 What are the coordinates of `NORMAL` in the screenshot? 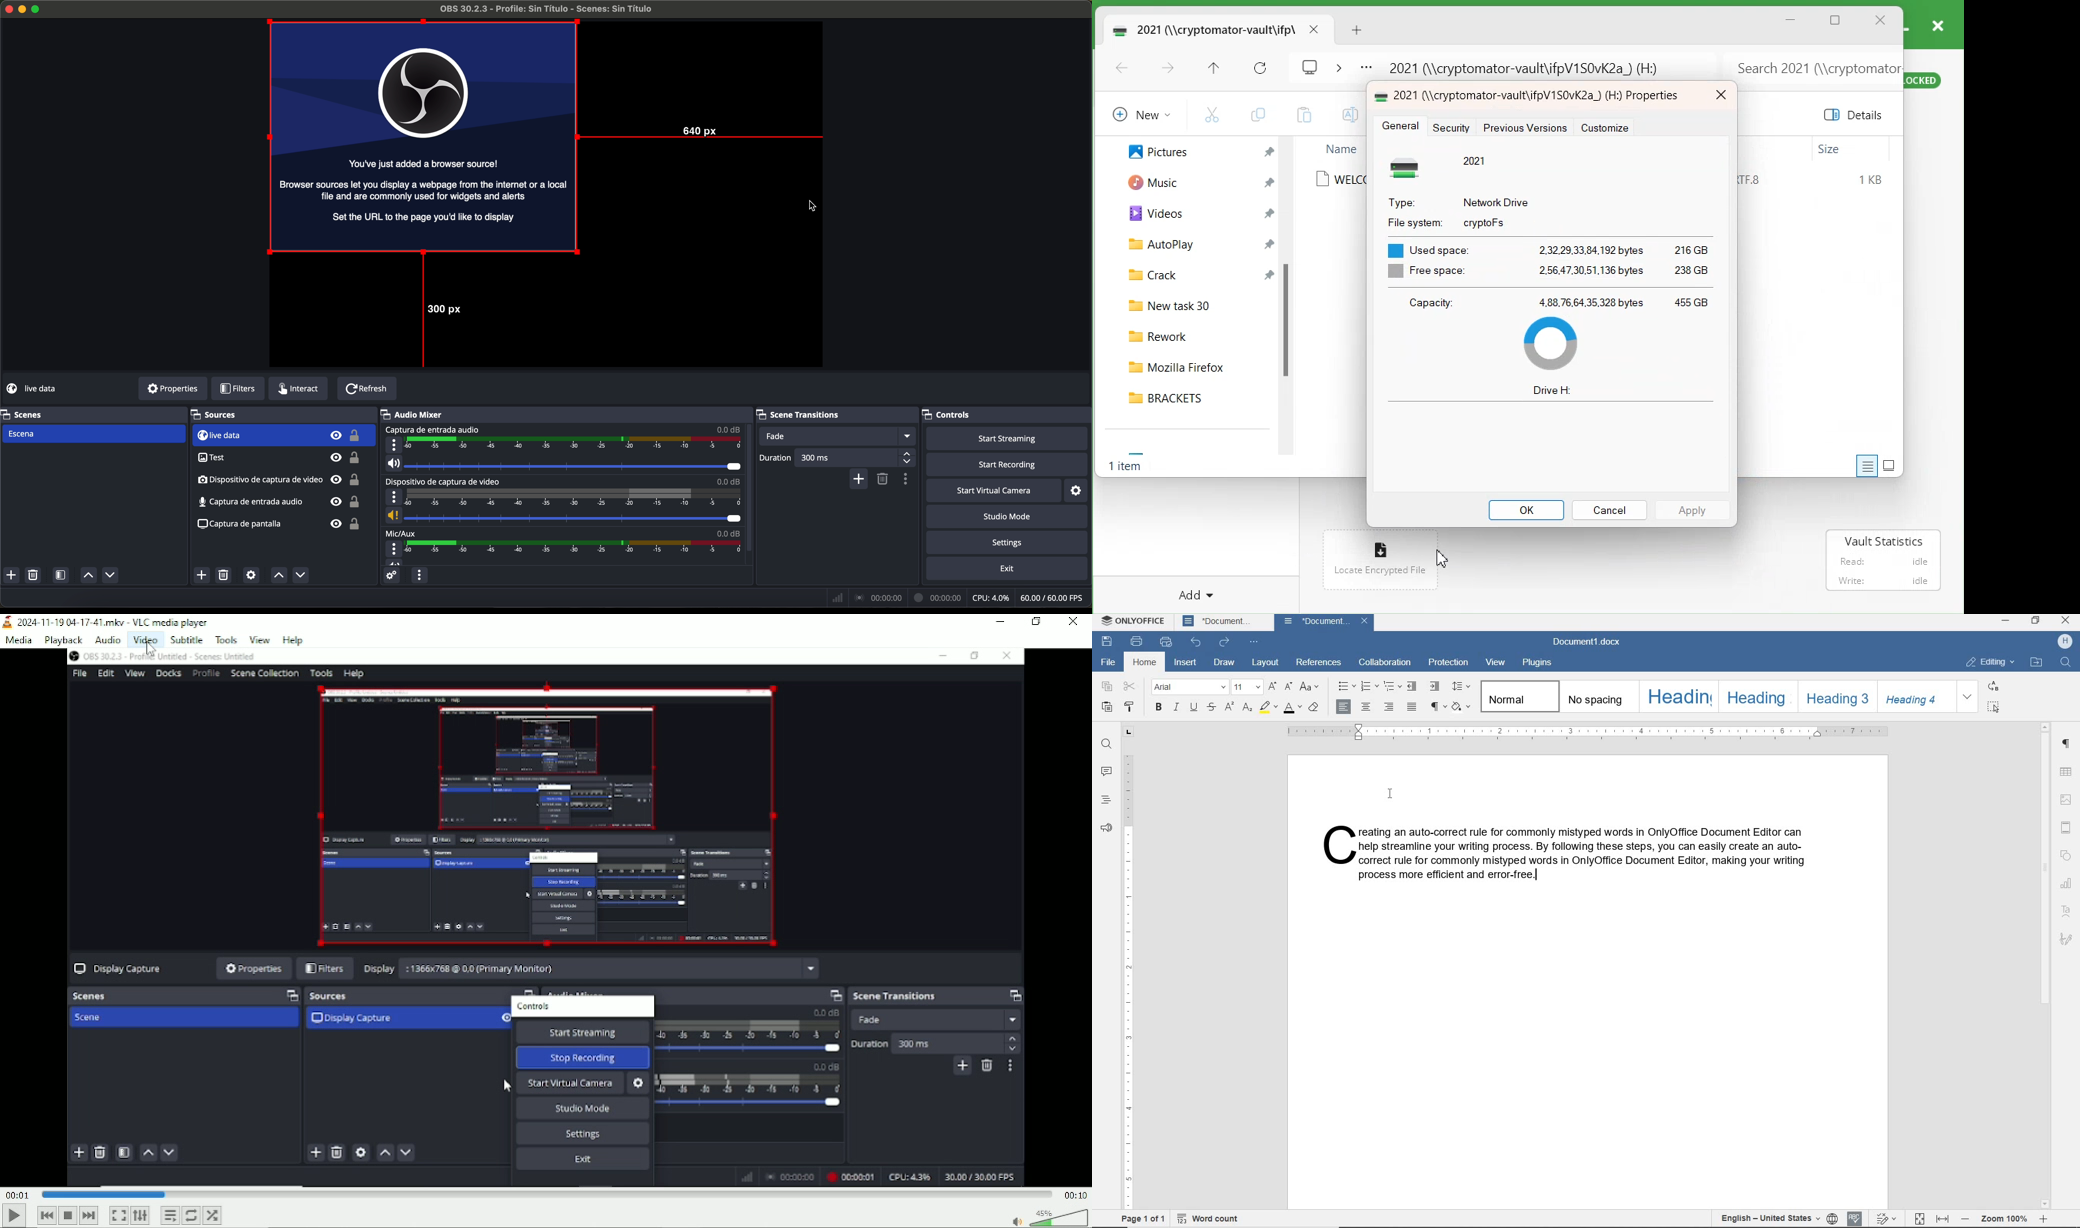 It's located at (1520, 696).